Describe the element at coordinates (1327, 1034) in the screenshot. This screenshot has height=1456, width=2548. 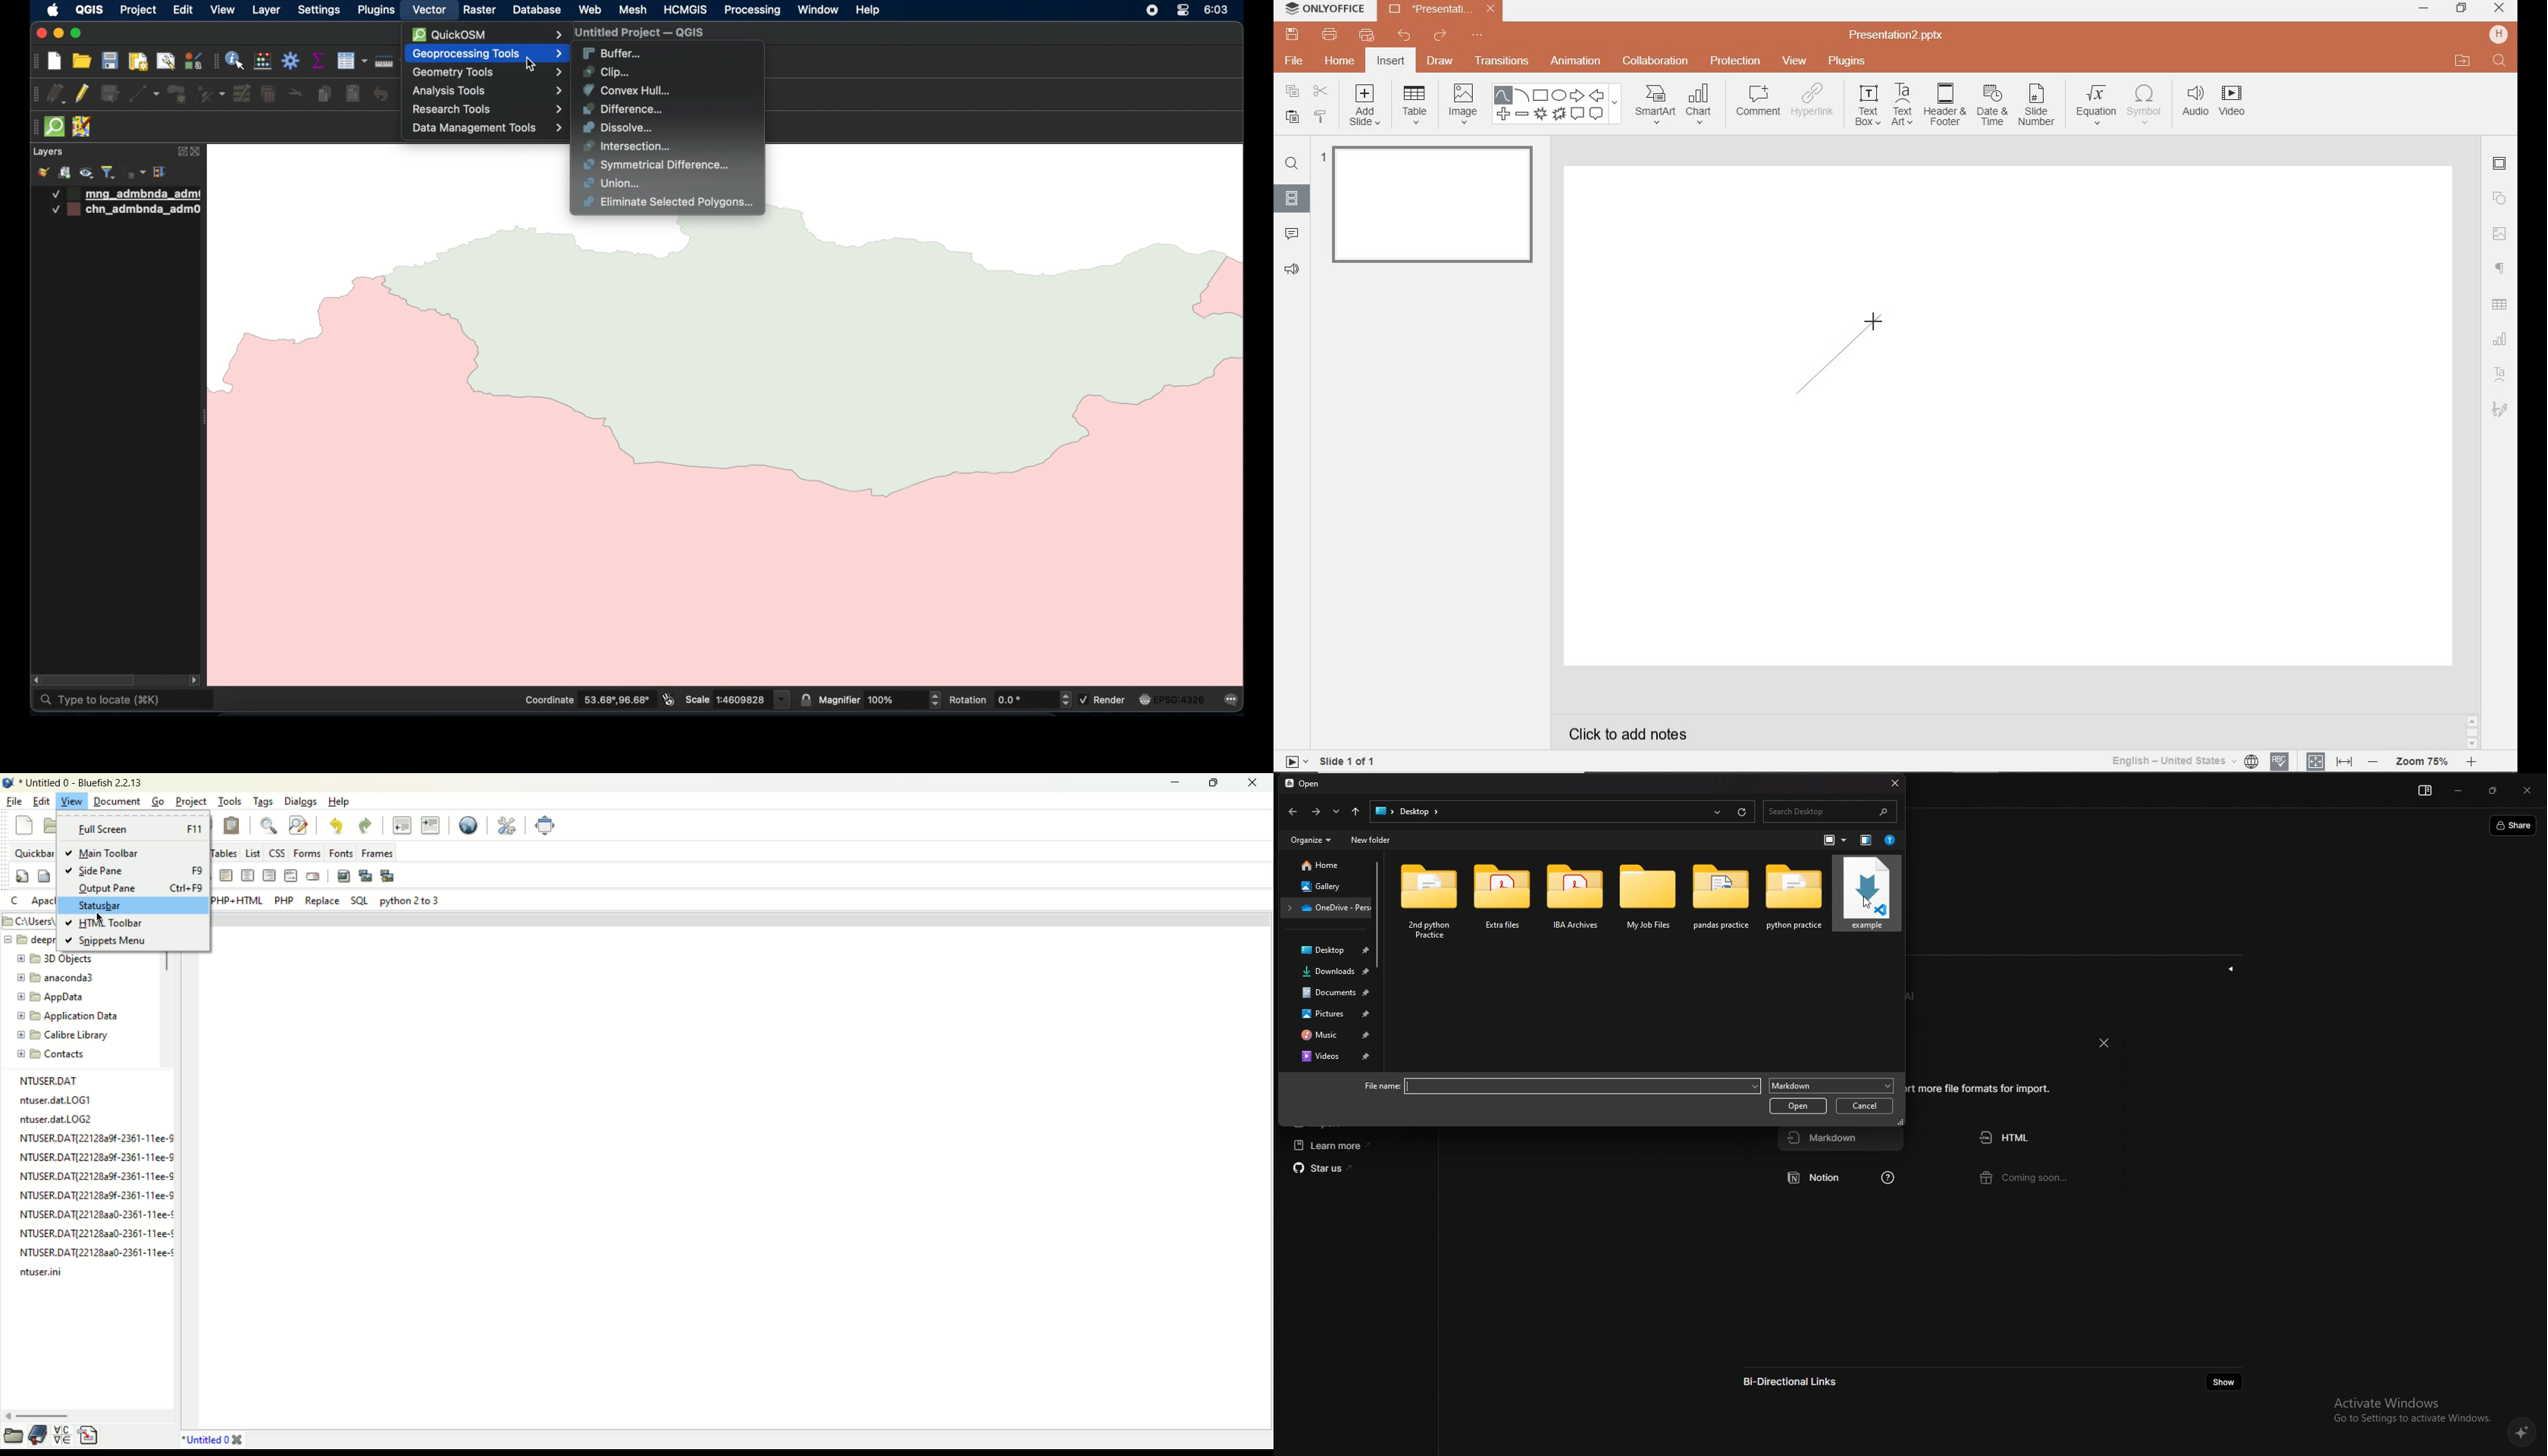
I see `music` at that location.